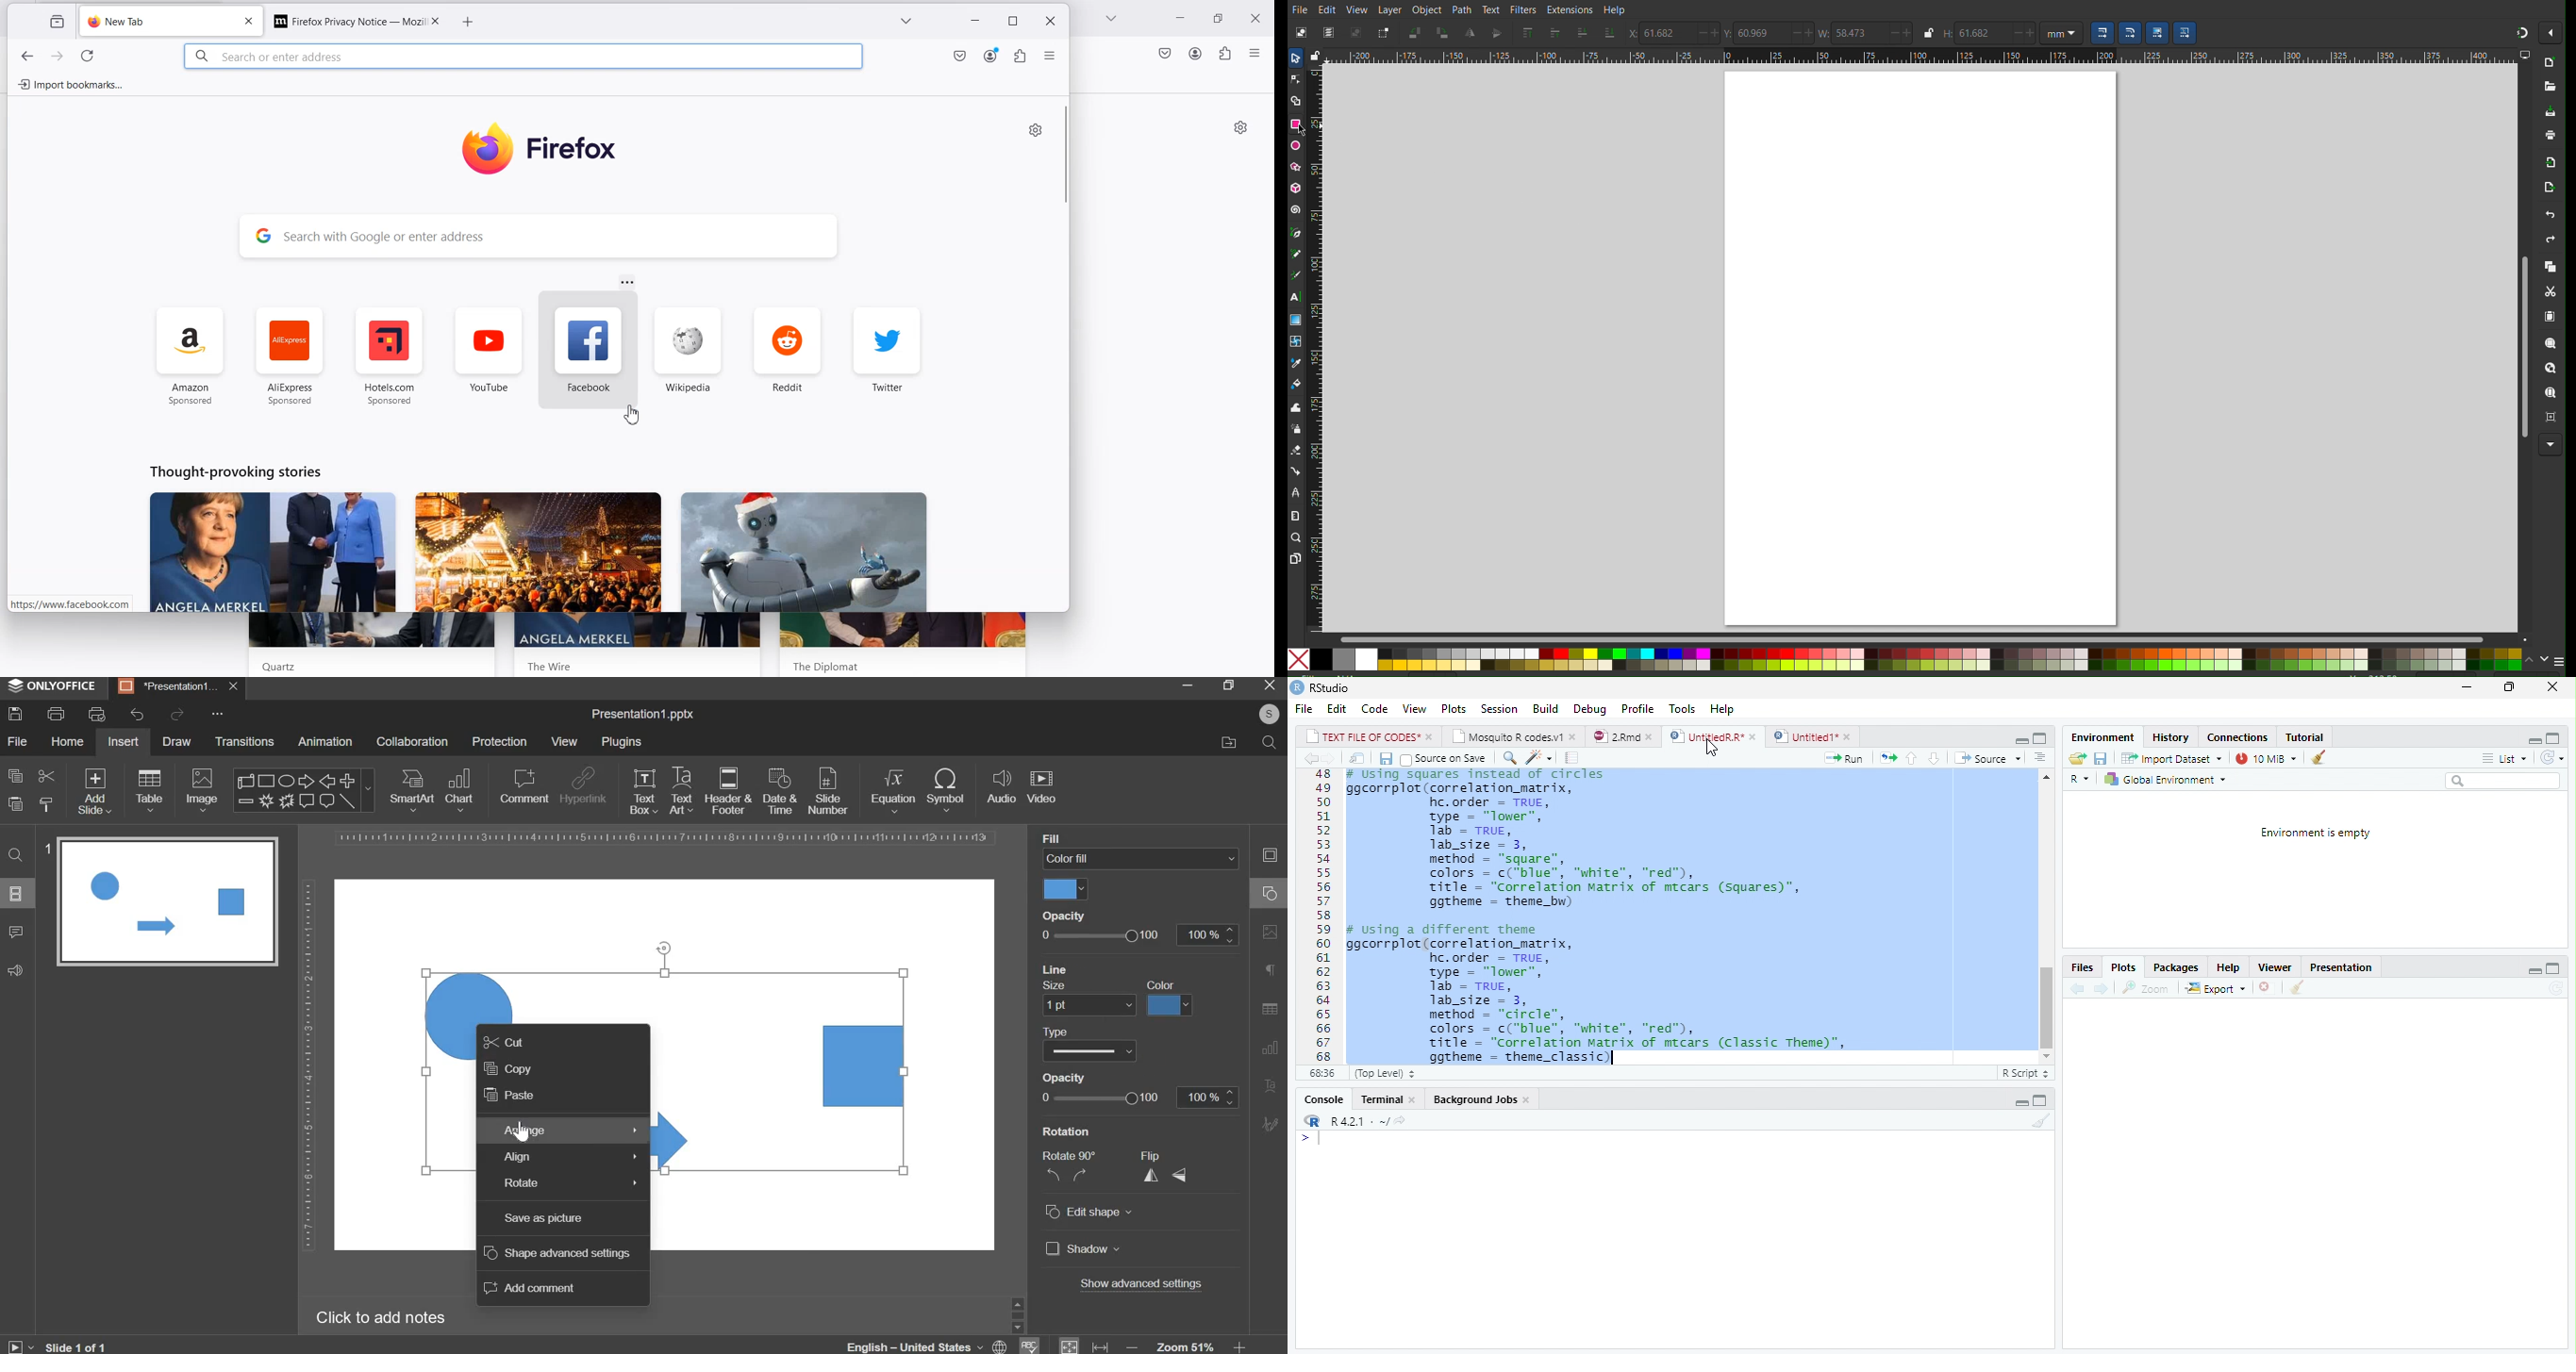  Describe the element at coordinates (248, 23) in the screenshot. I see `close` at that location.